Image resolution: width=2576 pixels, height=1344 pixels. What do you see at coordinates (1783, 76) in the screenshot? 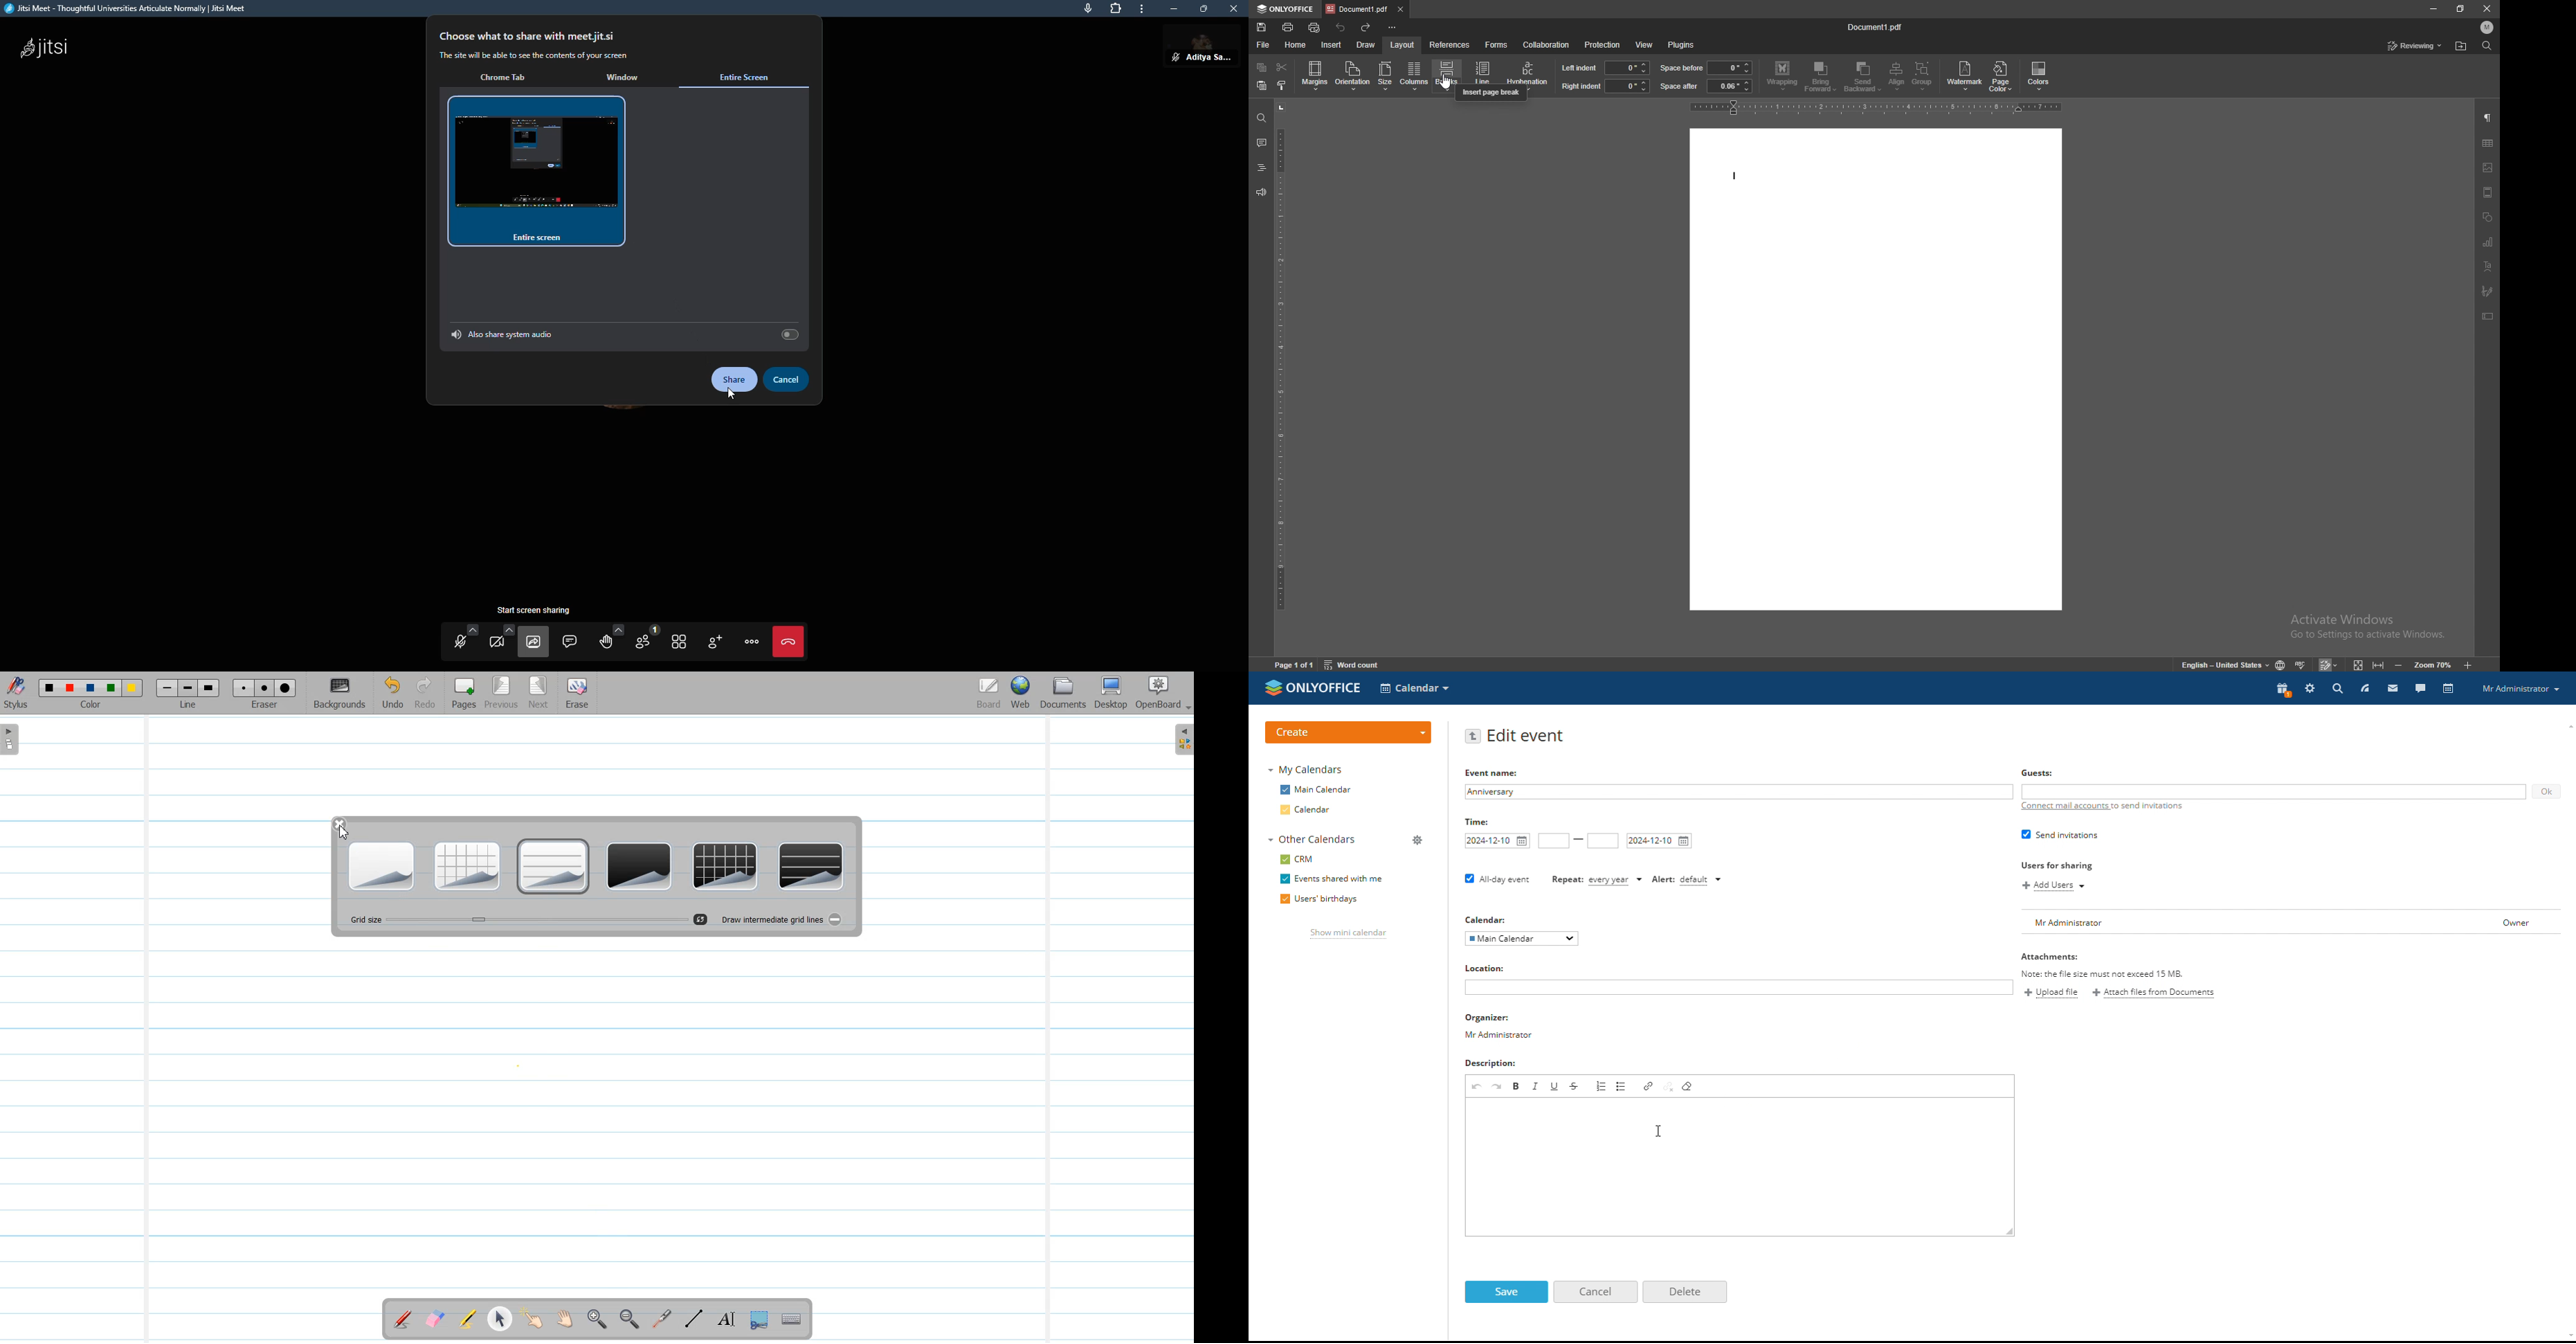
I see `wrapping` at bounding box center [1783, 76].